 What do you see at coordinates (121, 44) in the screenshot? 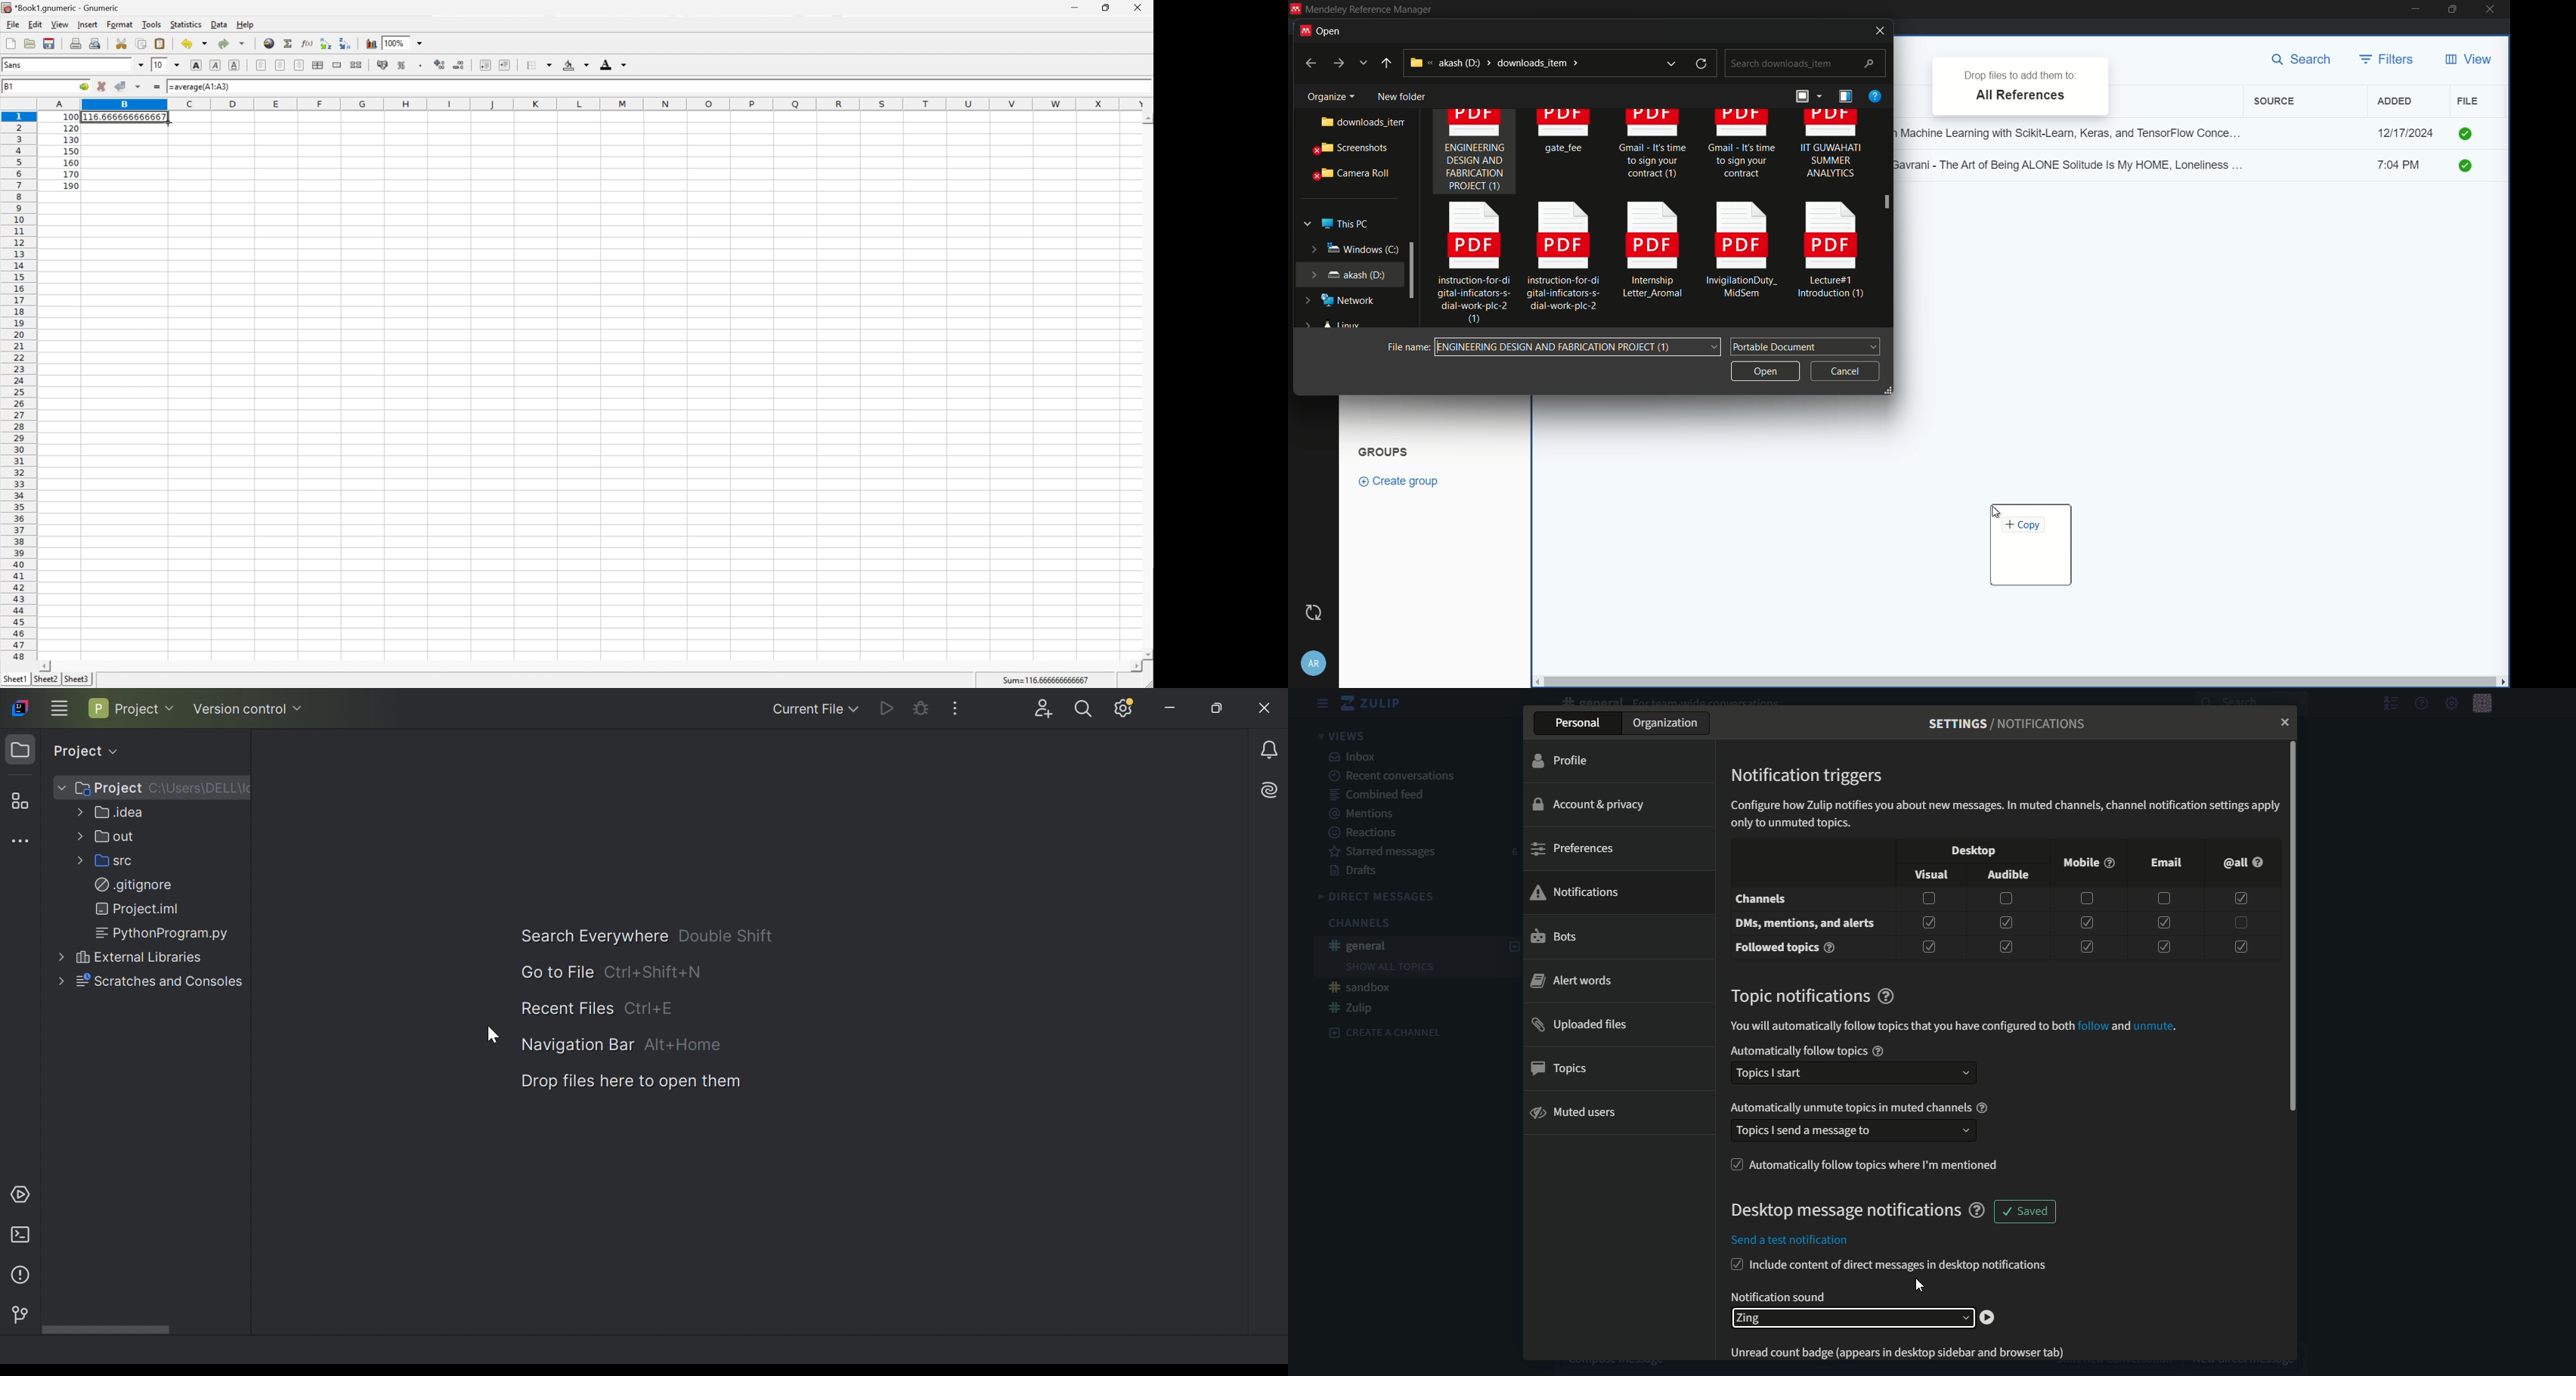
I see `Cut selection` at bounding box center [121, 44].